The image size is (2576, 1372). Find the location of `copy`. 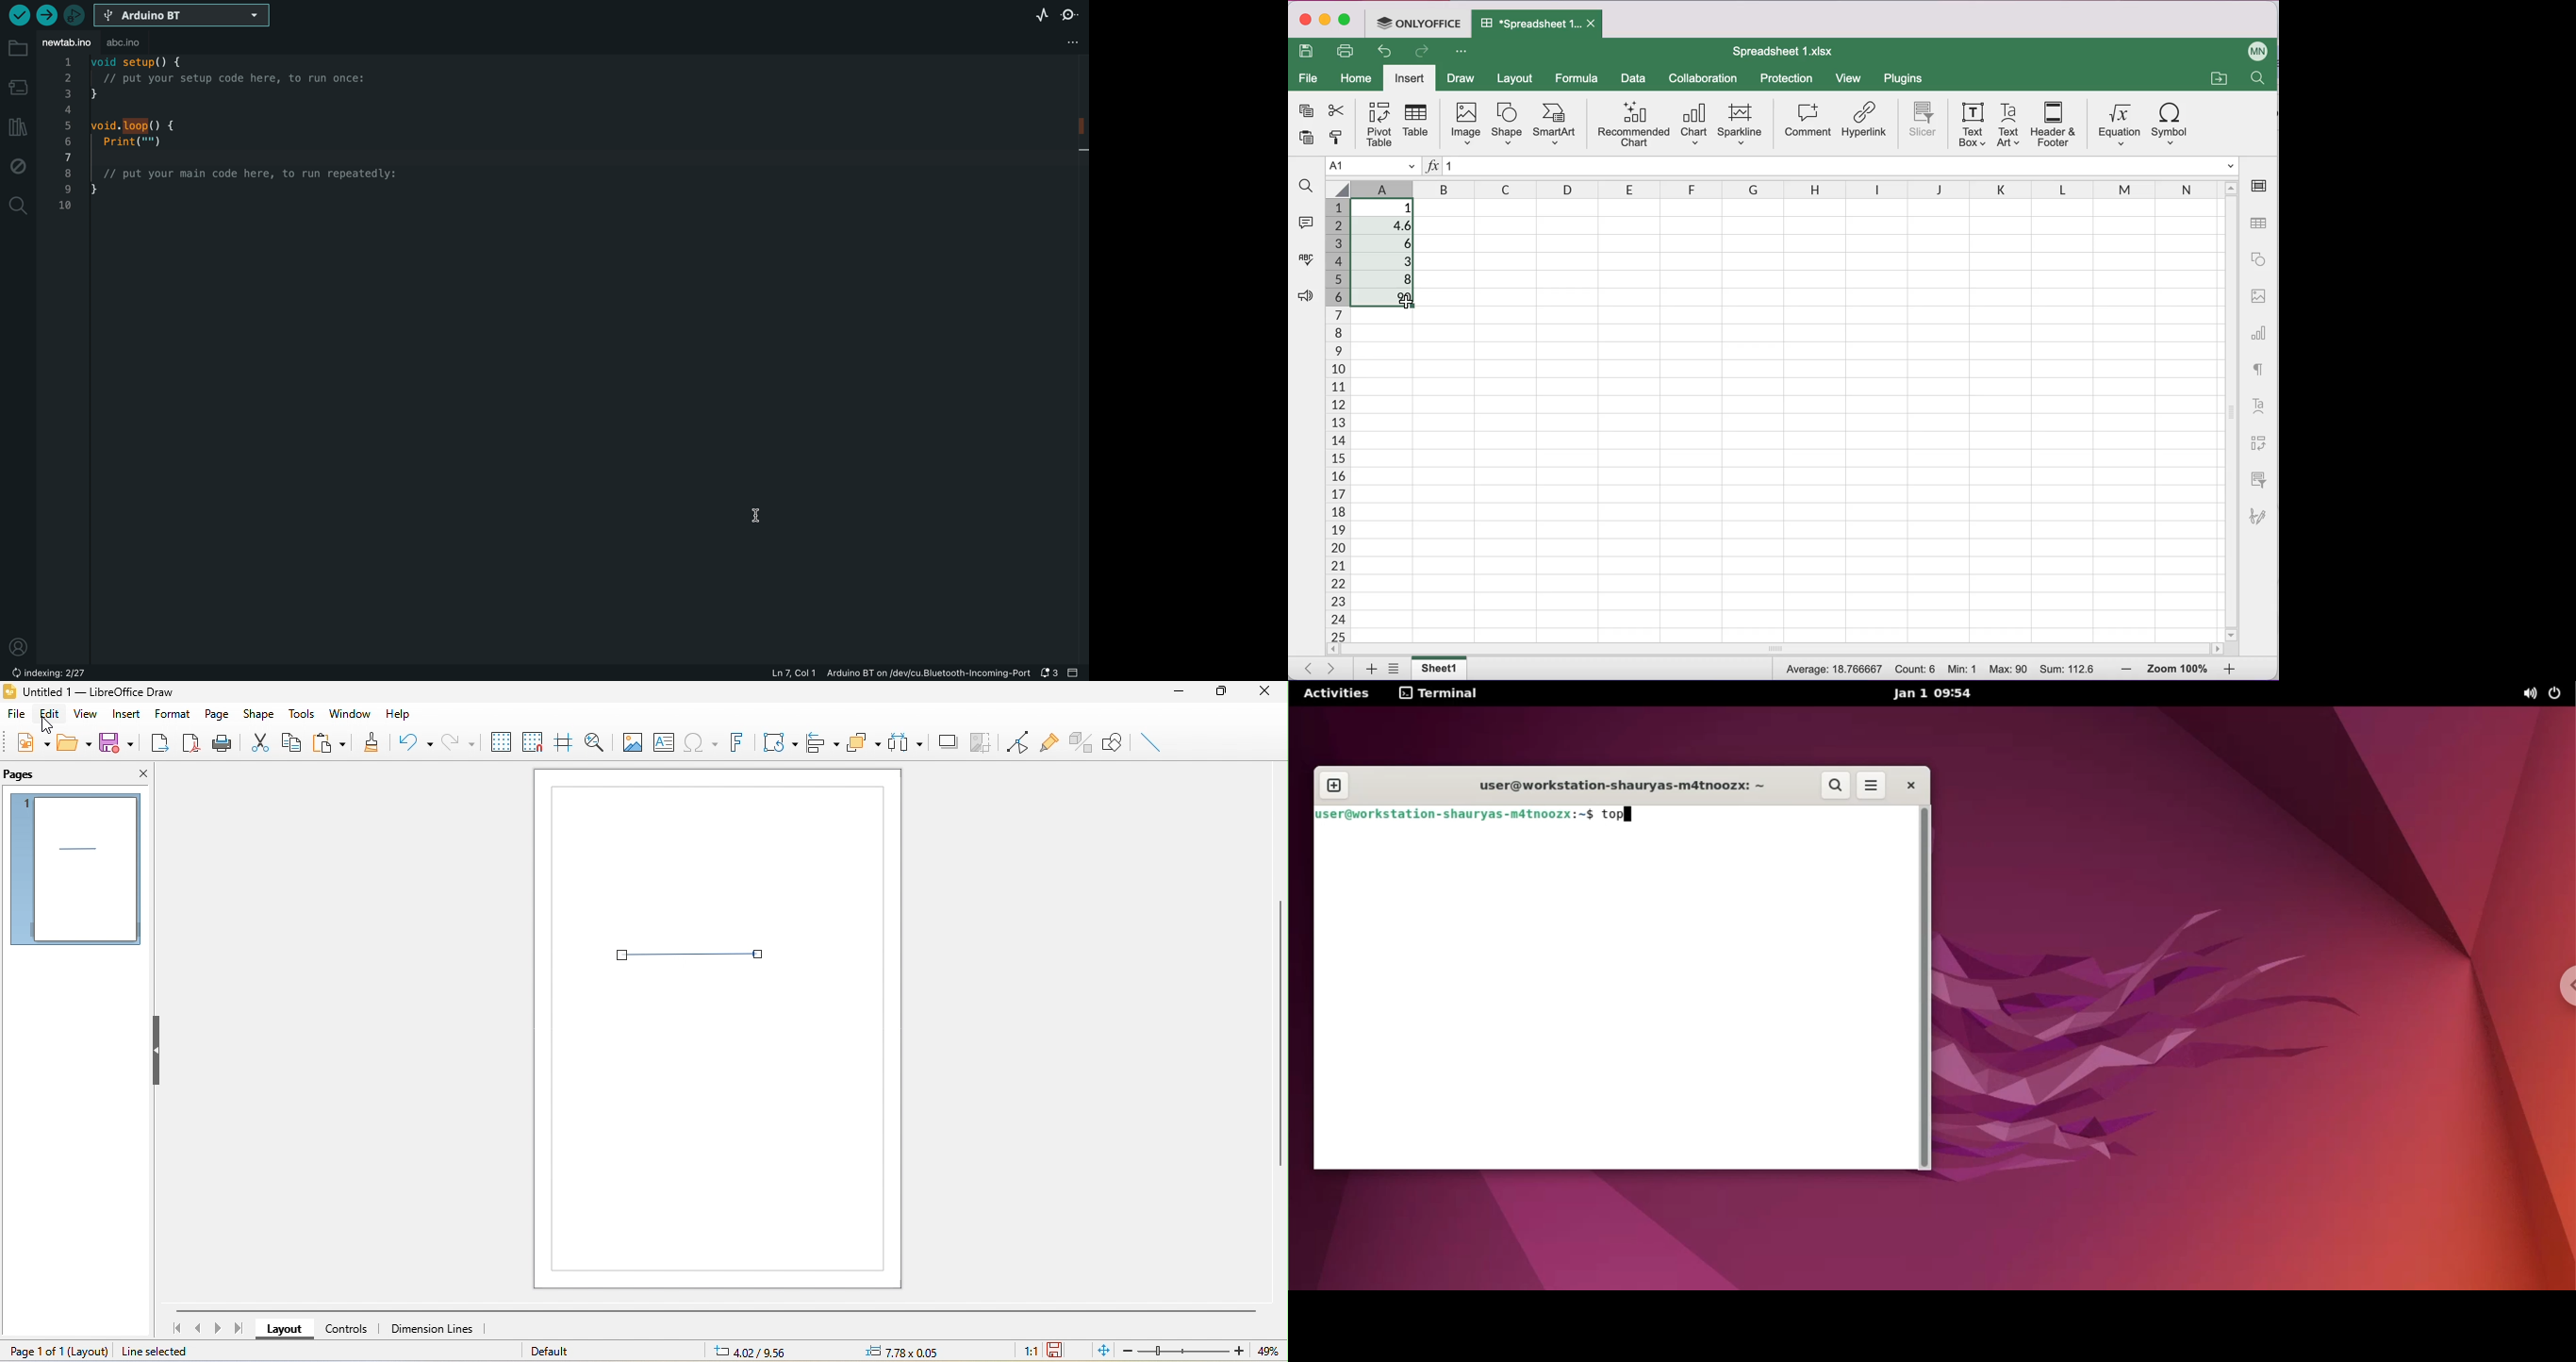

copy is located at coordinates (298, 745).